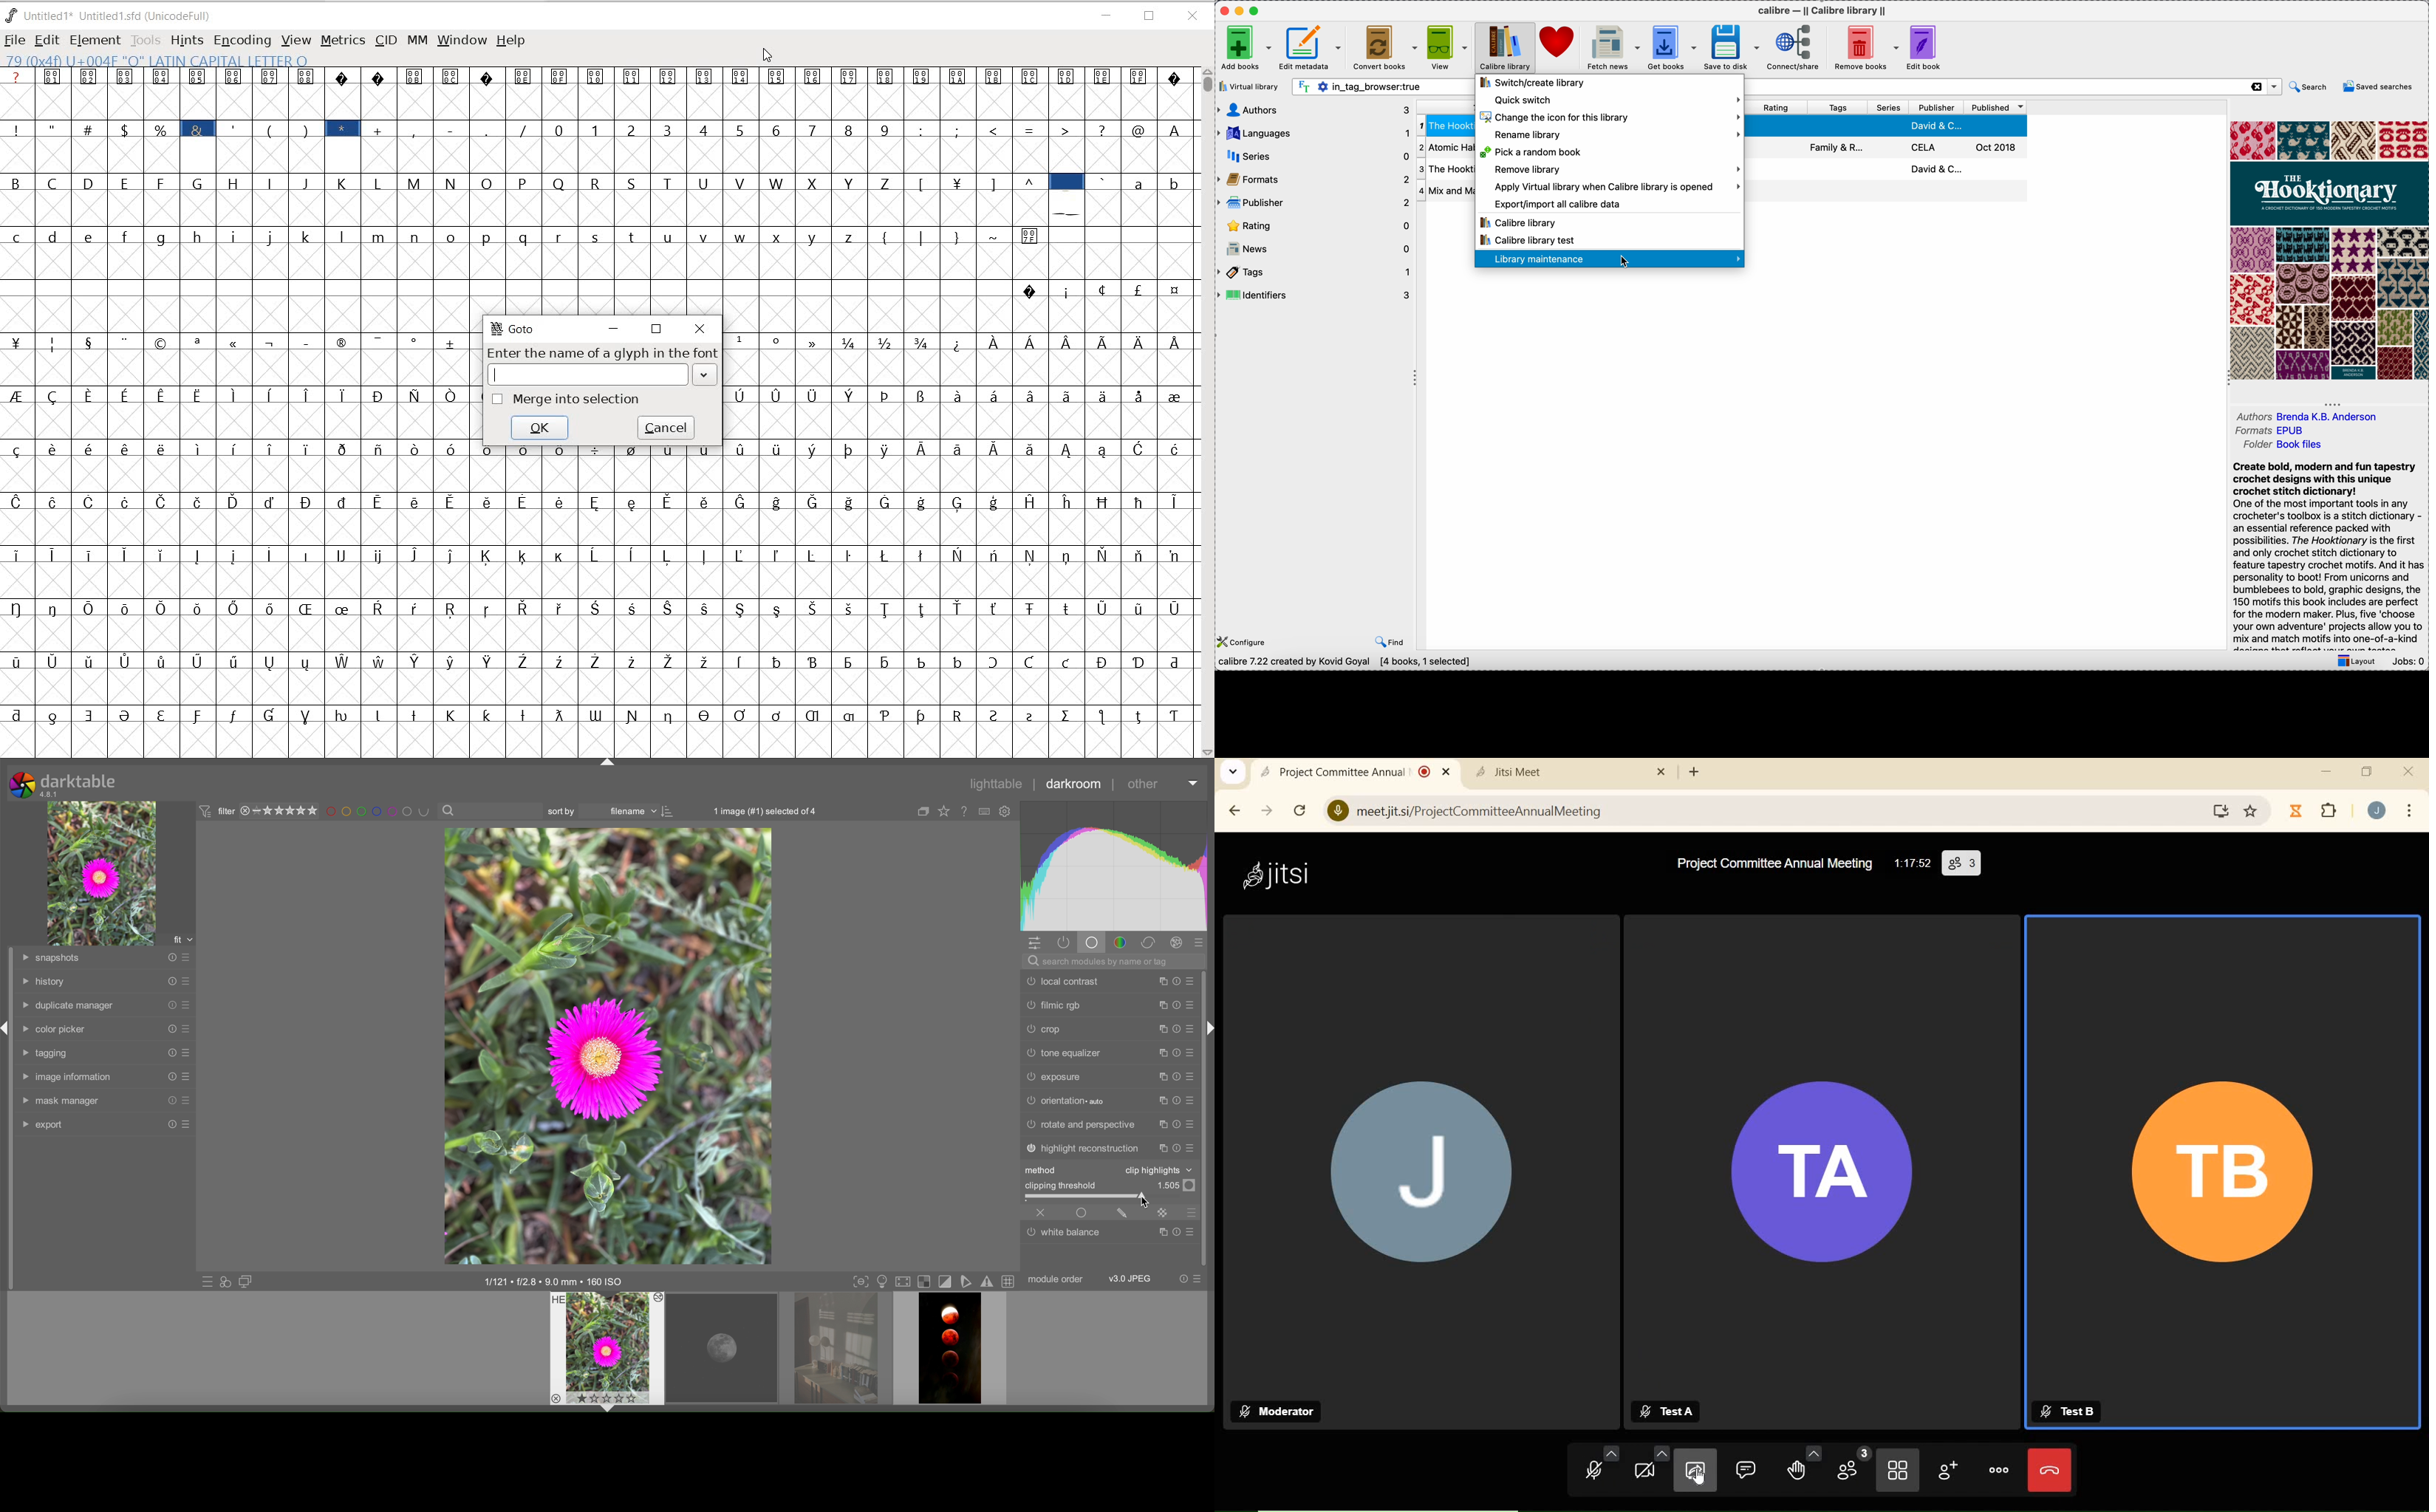 This screenshot has width=2436, height=1512. What do you see at coordinates (1887, 108) in the screenshot?
I see `series` at bounding box center [1887, 108].